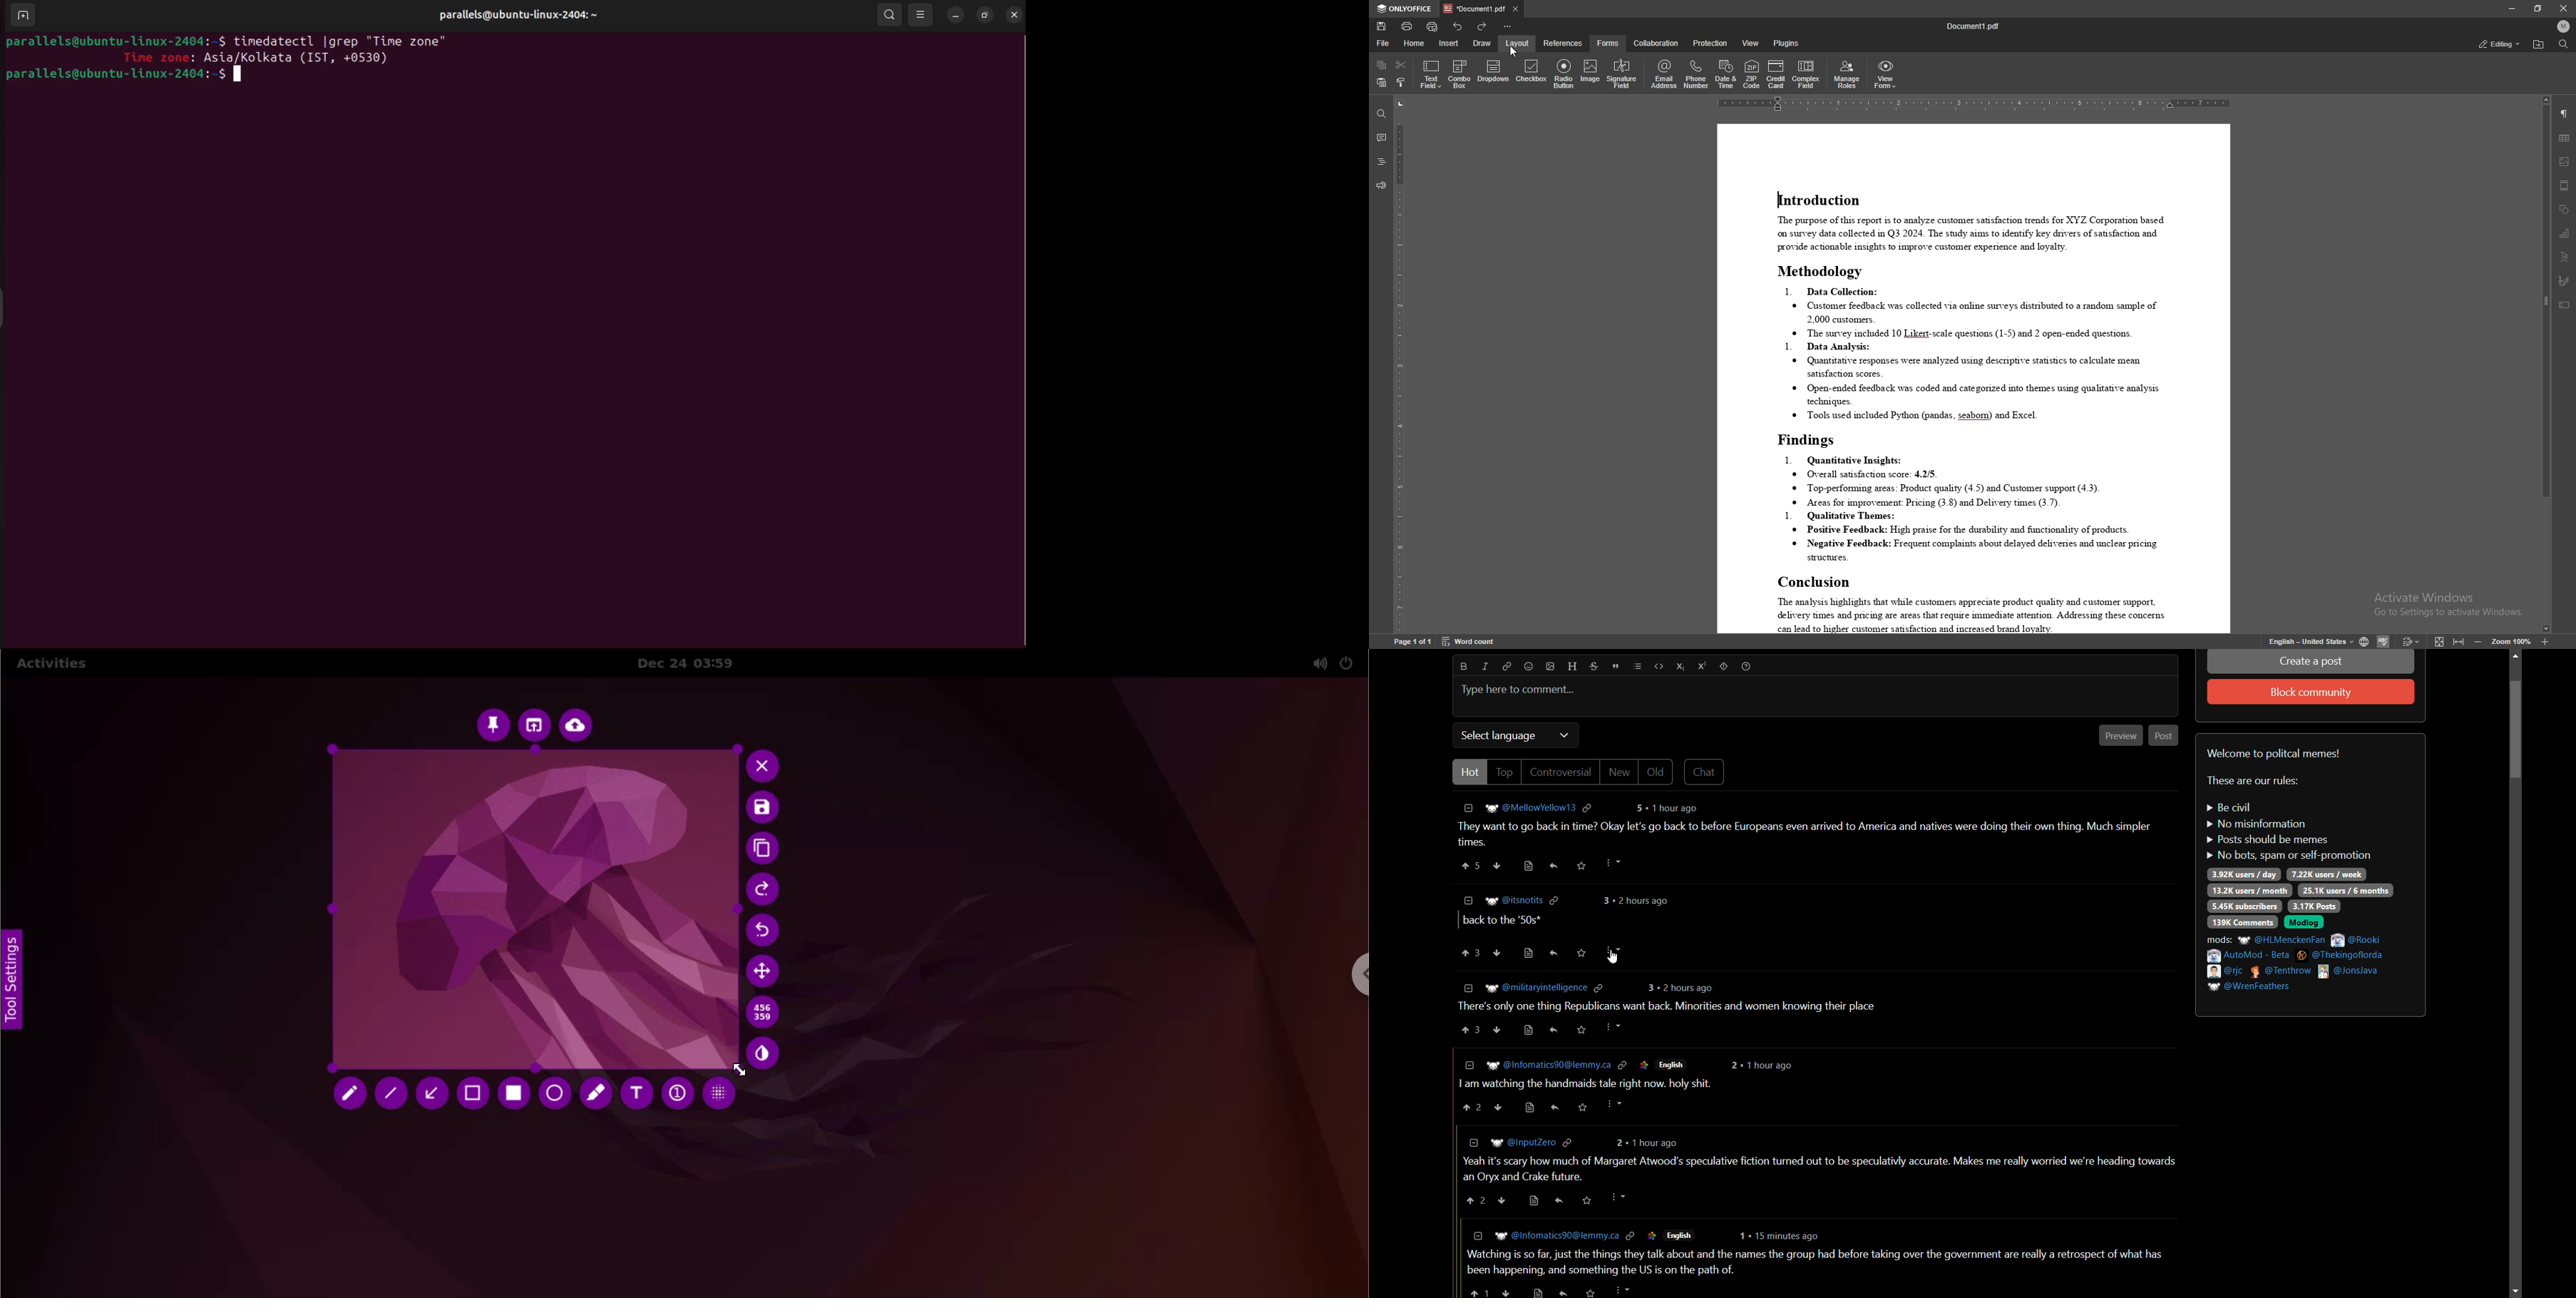  What do you see at coordinates (1608, 43) in the screenshot?
I see `forms` at bounding box center [1608, 43].